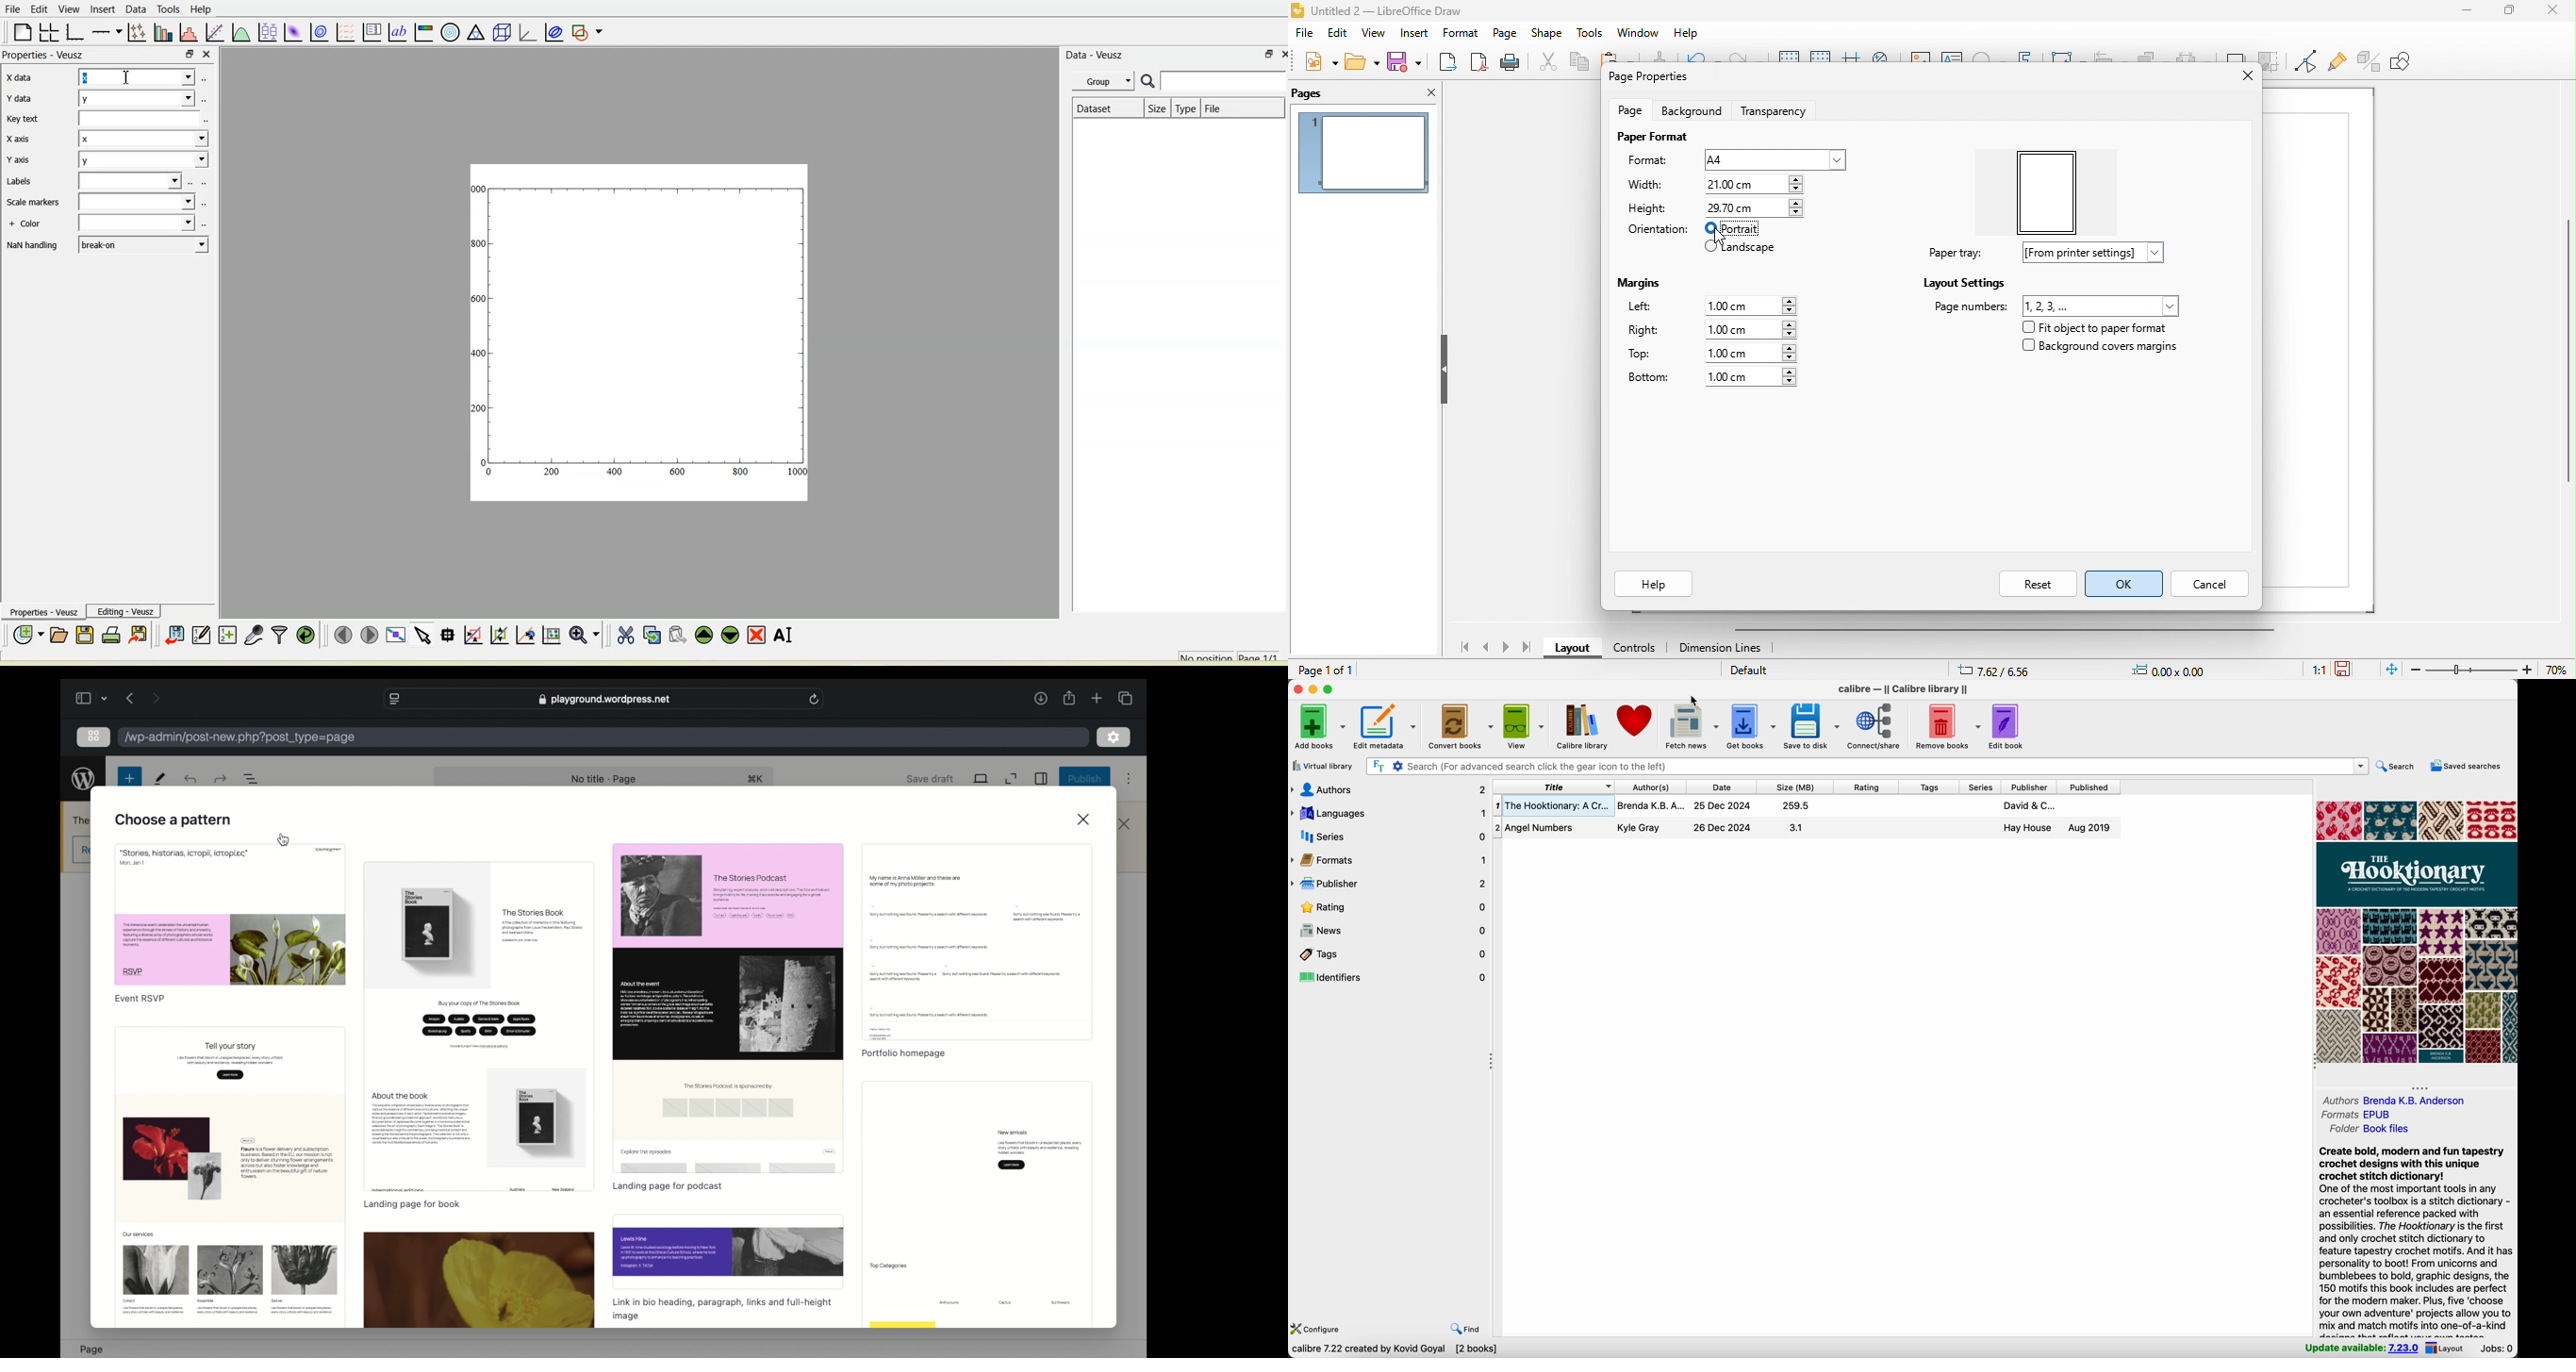  Describe the element at coordinates (2236, 58) in the screenshot. I see `shadow` at that location.